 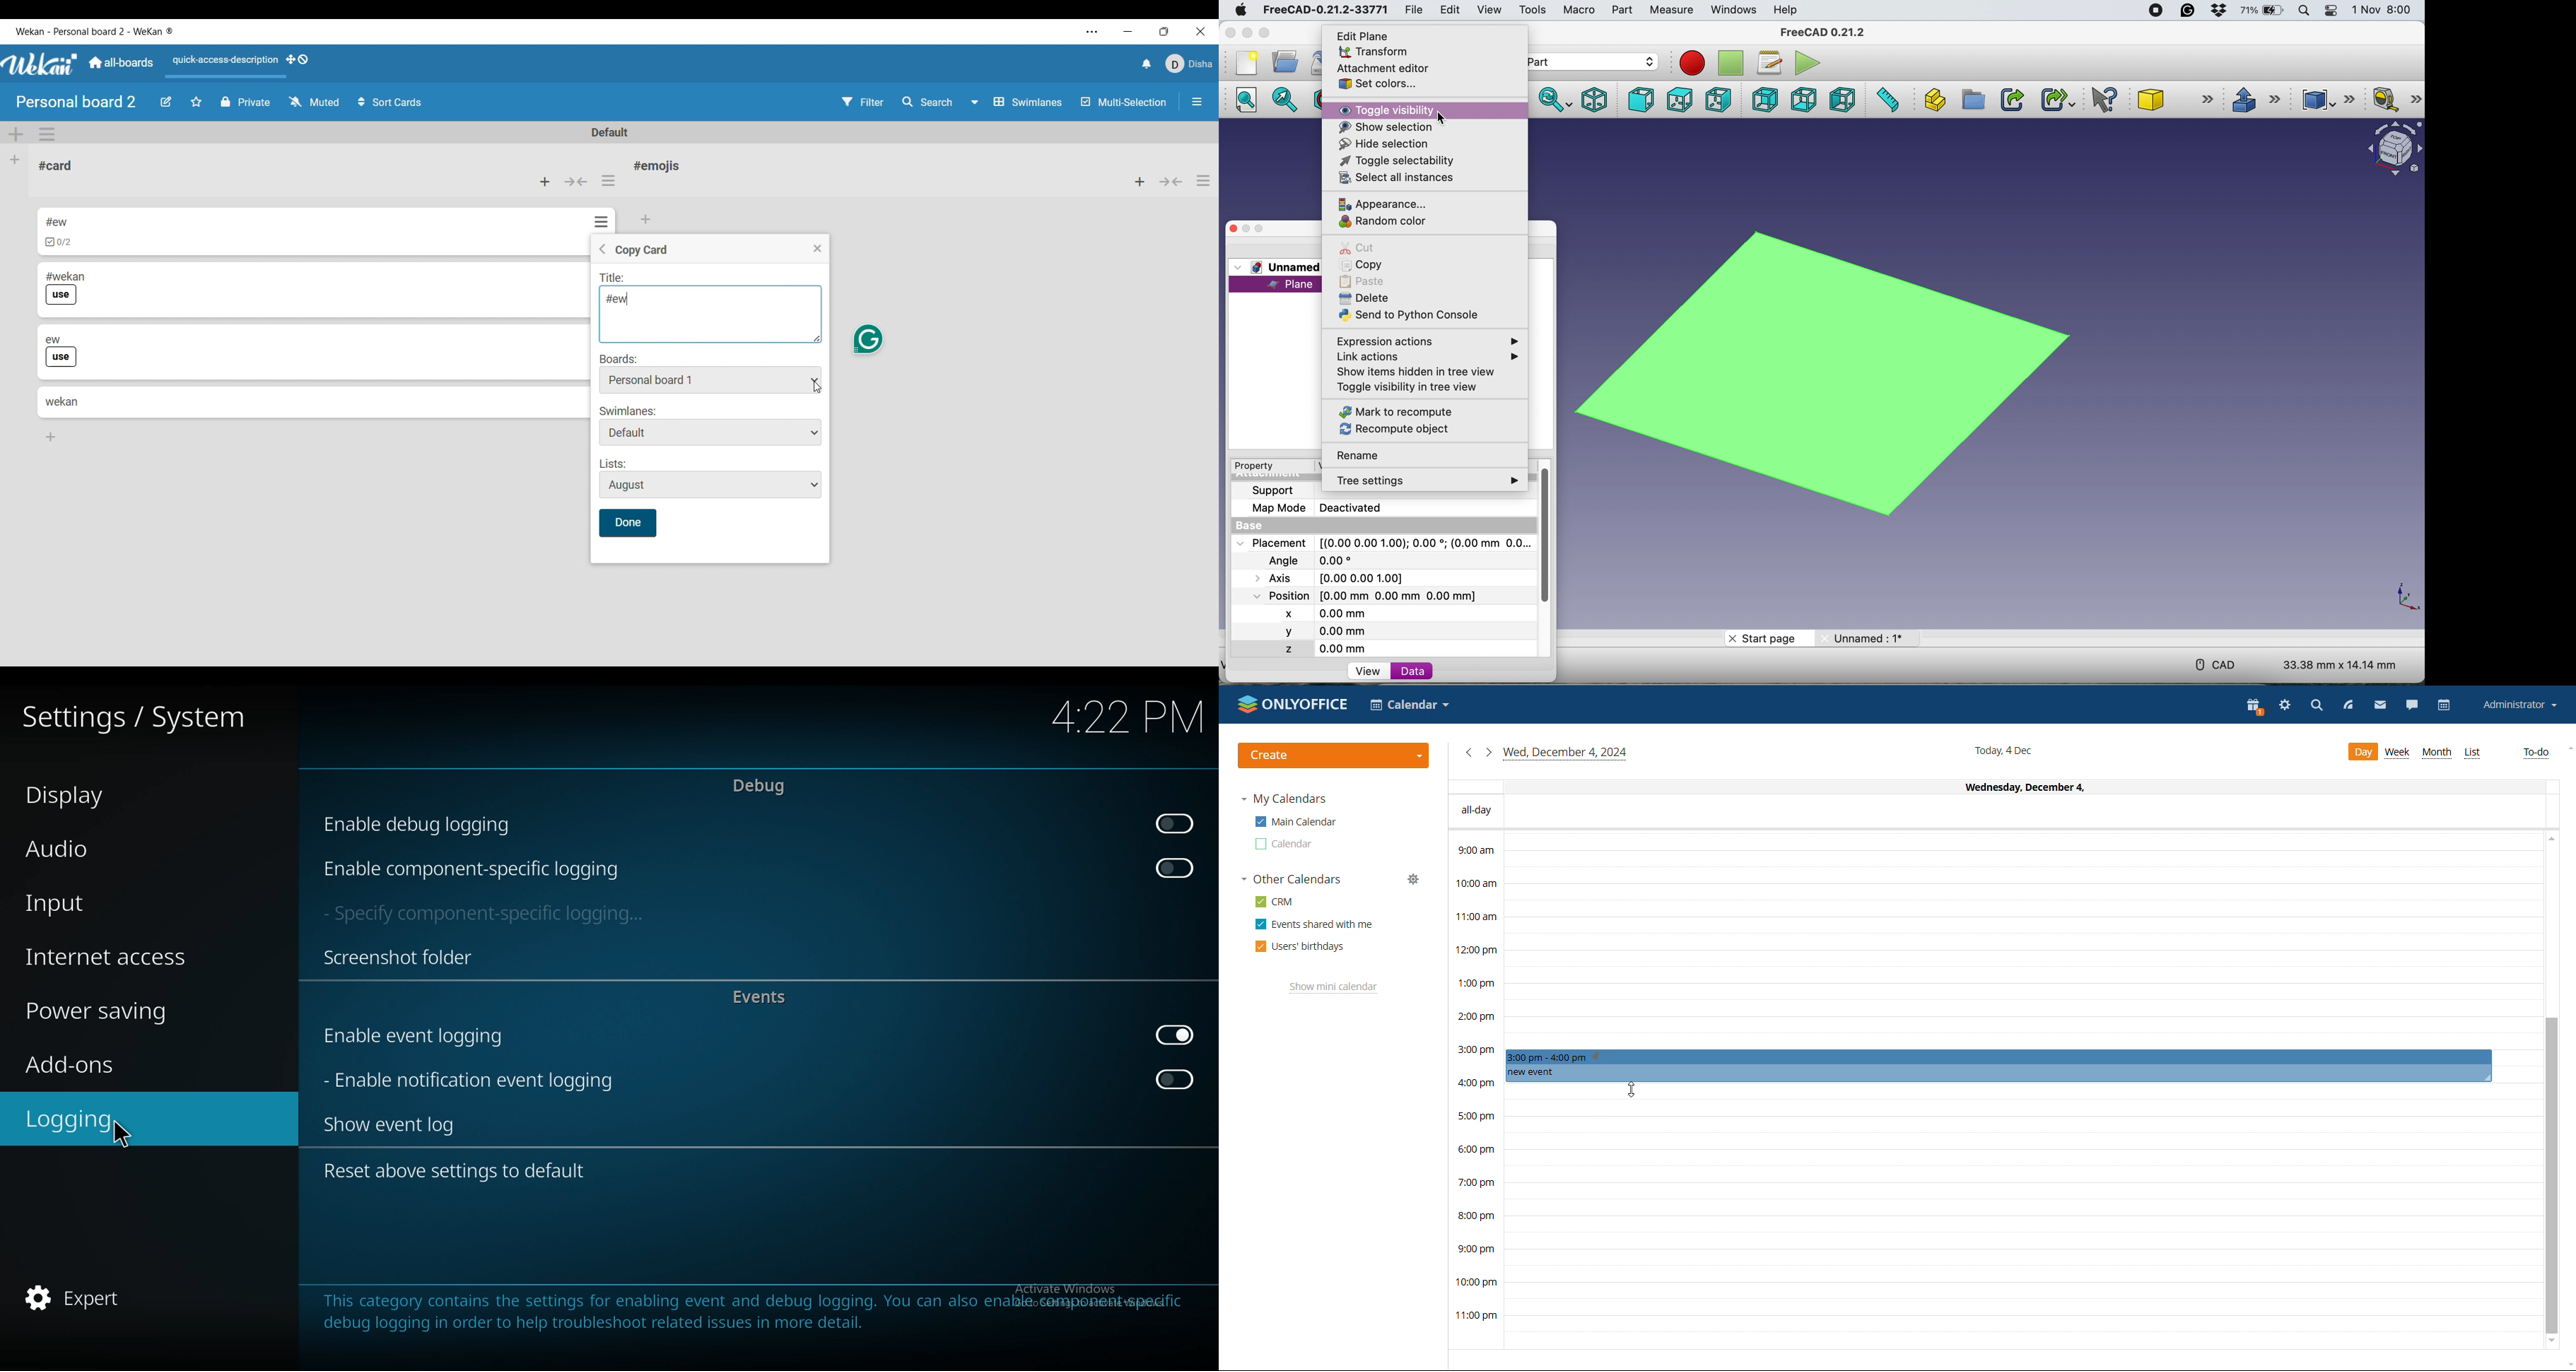 What do you see at coordinates (1397, 429) in the screenshot?
I see `recompute object` at bounding box center [1397, 429].